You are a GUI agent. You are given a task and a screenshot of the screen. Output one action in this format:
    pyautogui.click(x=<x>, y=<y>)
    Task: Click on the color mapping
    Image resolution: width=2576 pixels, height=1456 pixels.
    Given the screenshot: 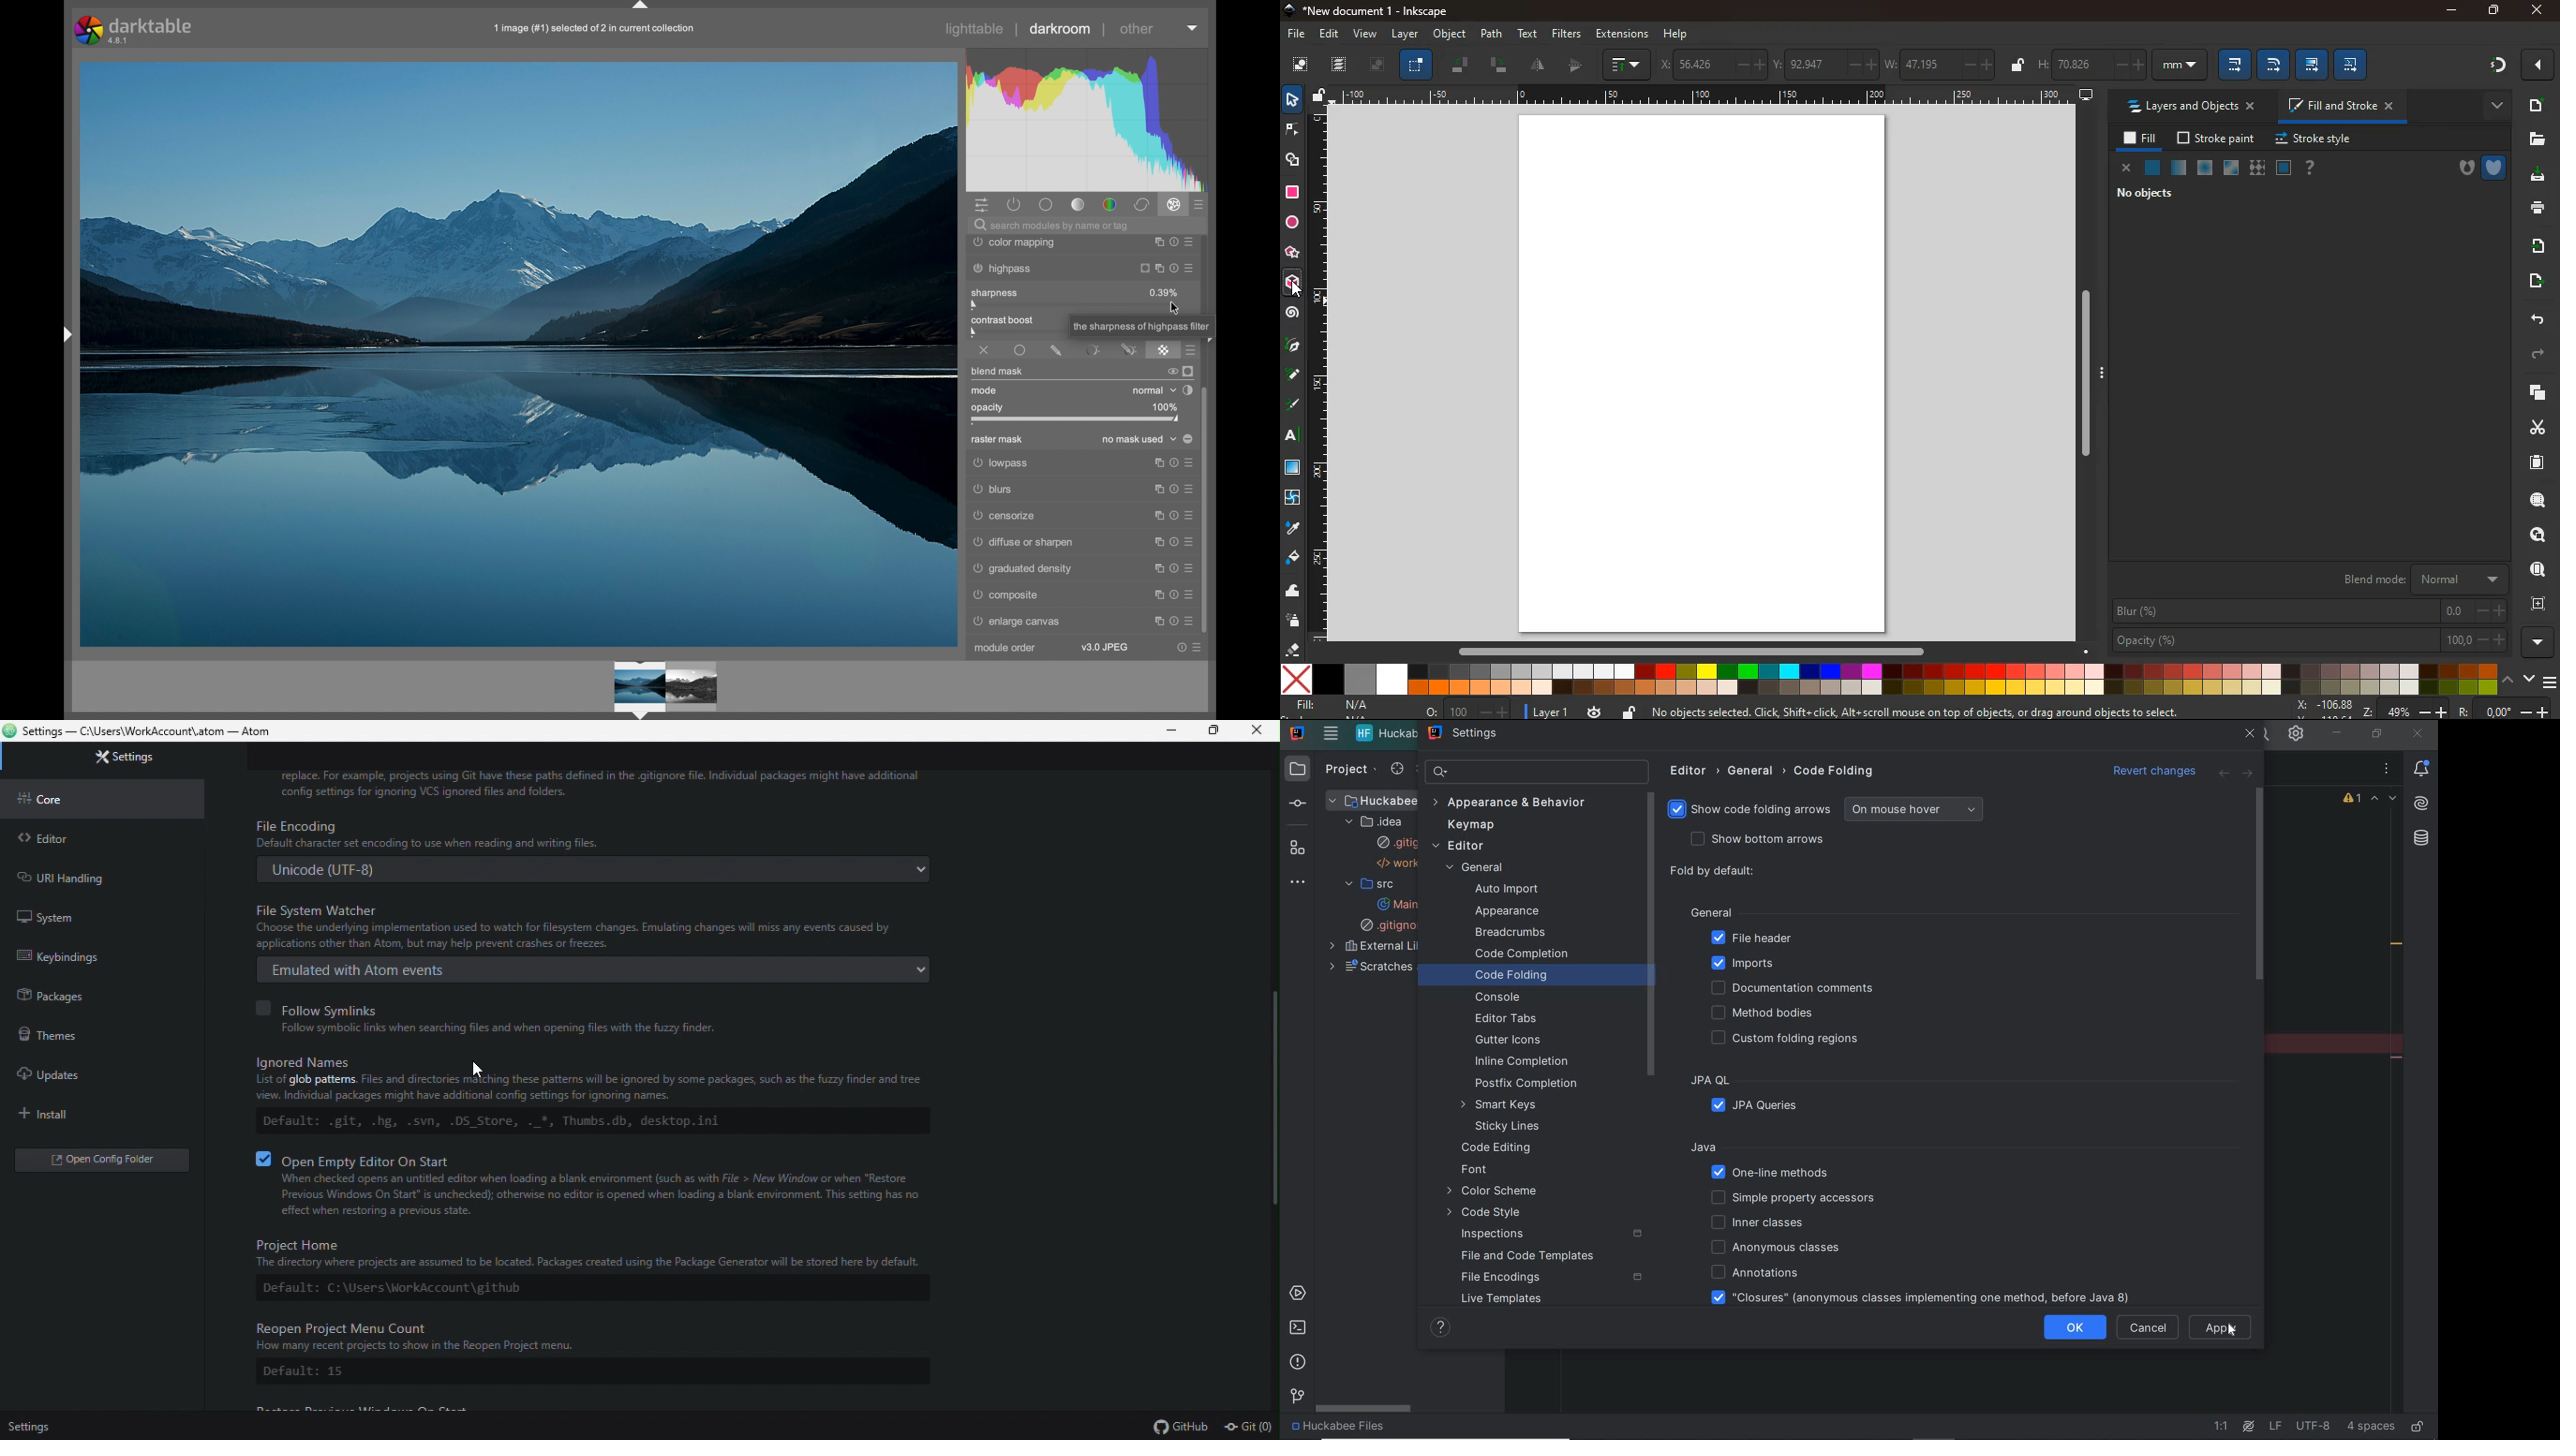 What is the action you would take?
    pyautogui.click(x=1083, y=243)
    